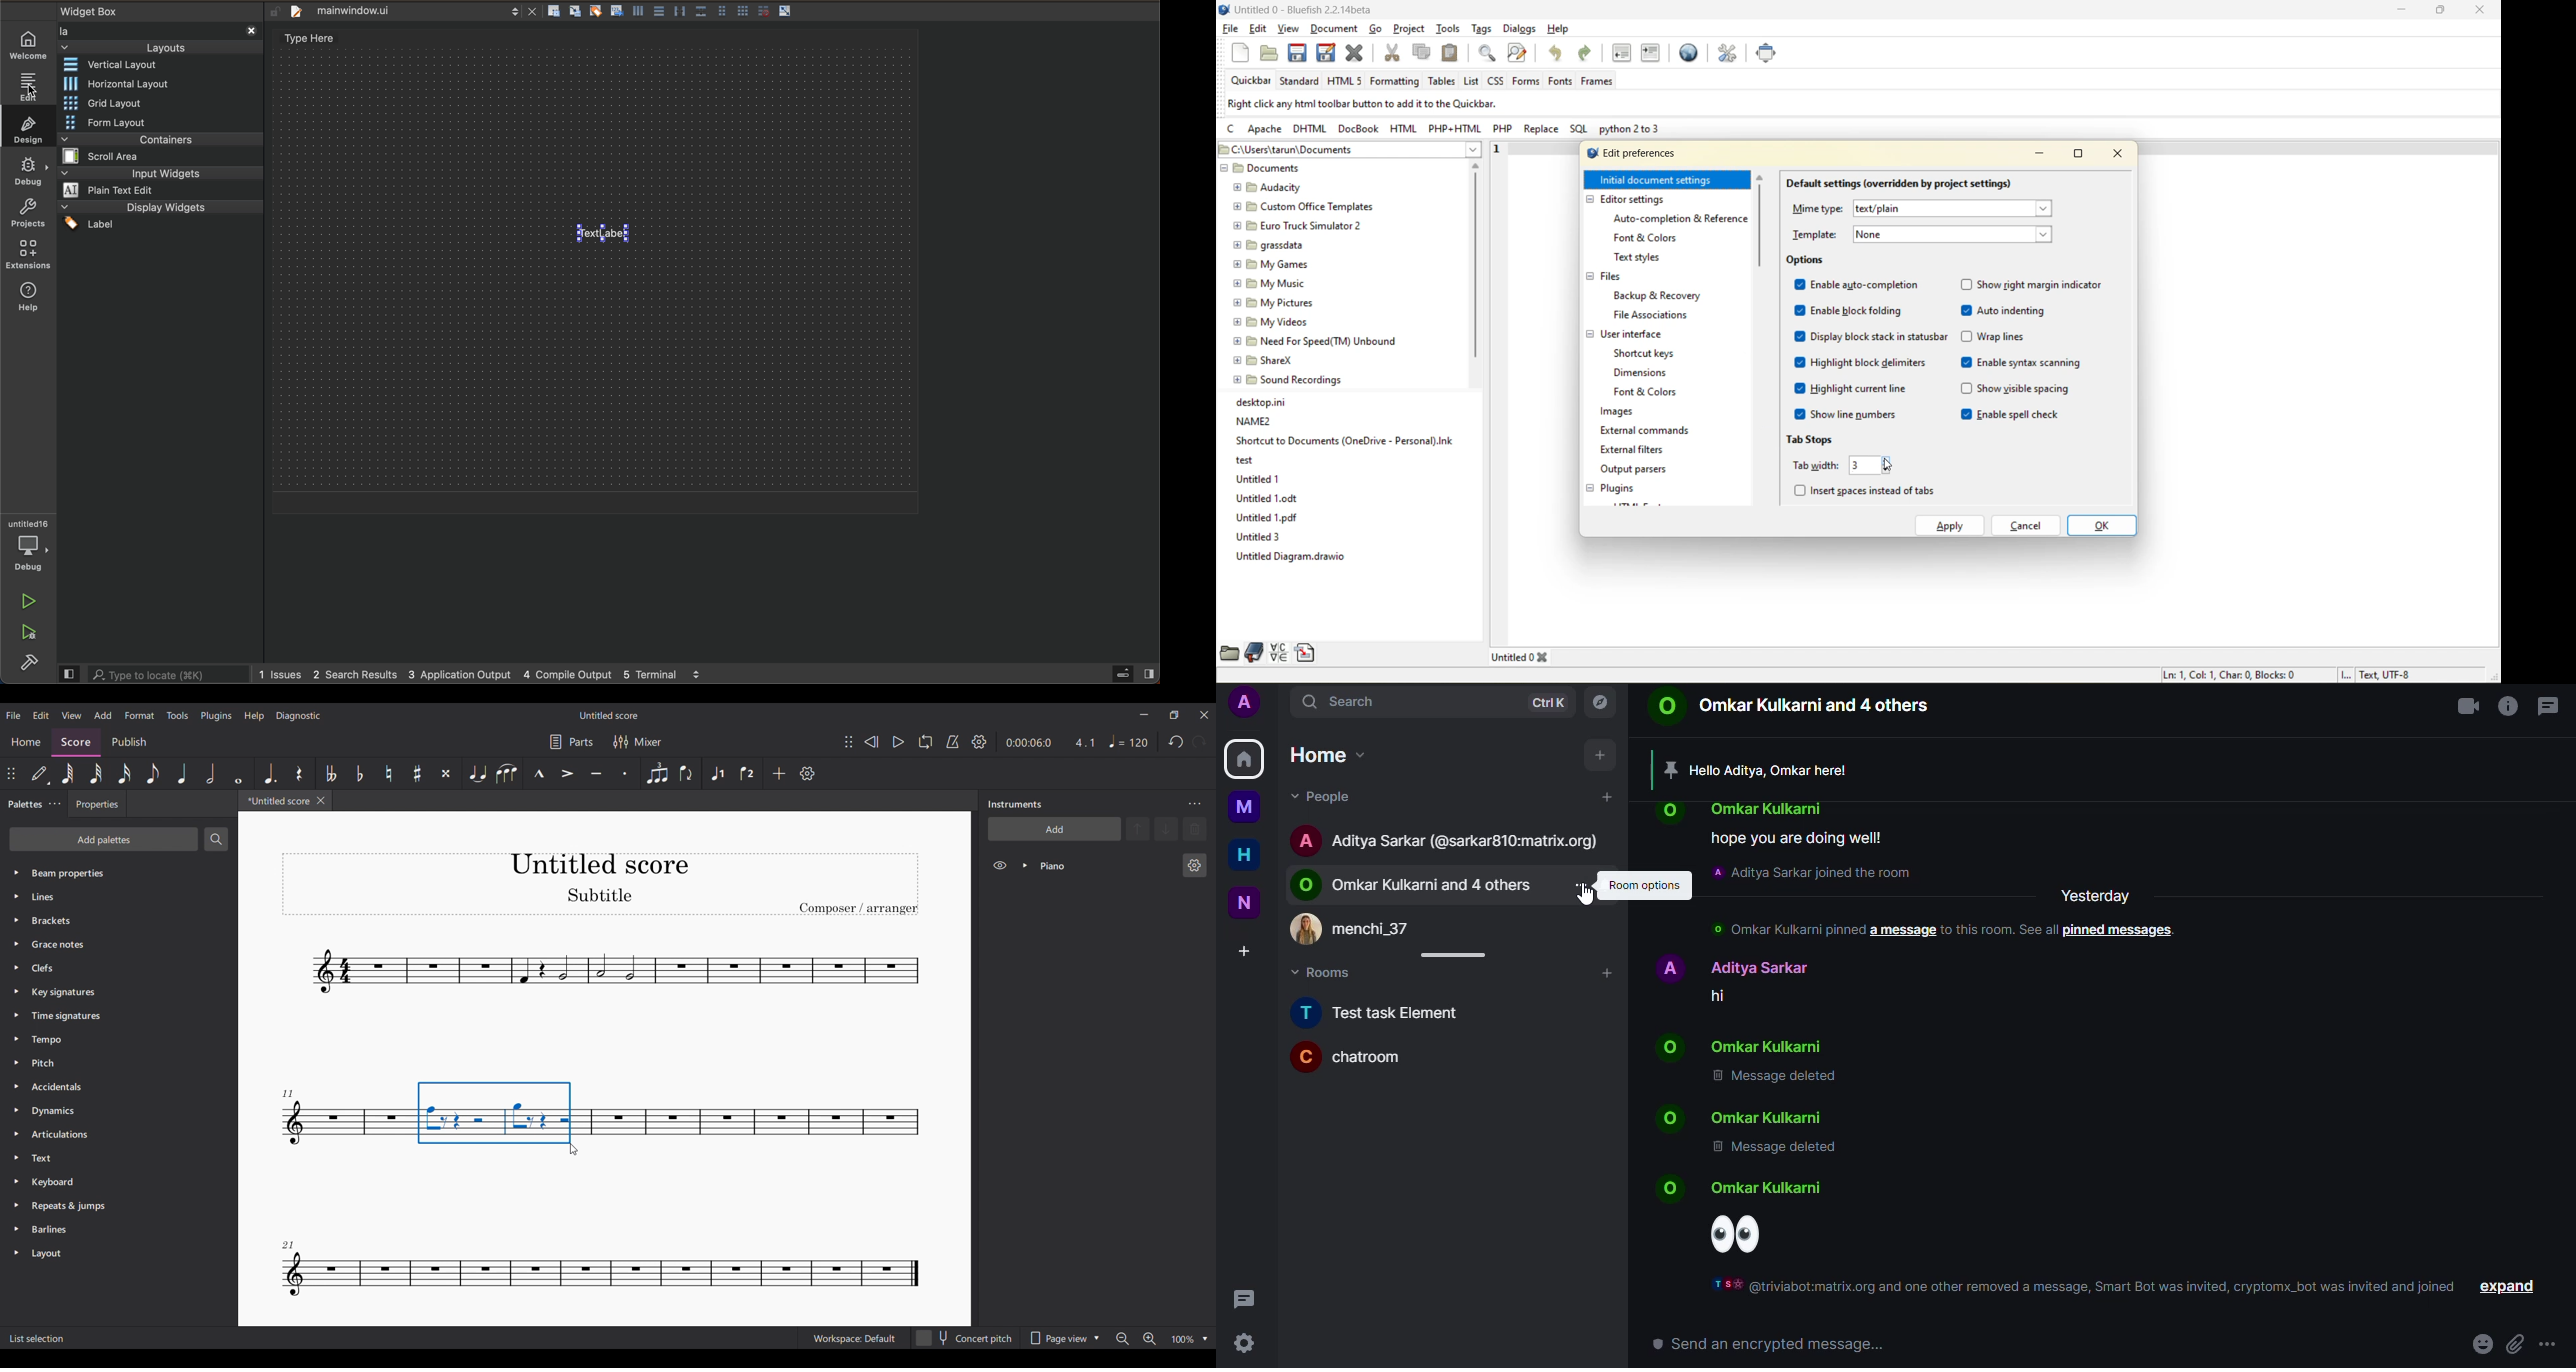 The width and height of the screenshot is (2576, 1372). I want to click on Current score, so click(604, 995).